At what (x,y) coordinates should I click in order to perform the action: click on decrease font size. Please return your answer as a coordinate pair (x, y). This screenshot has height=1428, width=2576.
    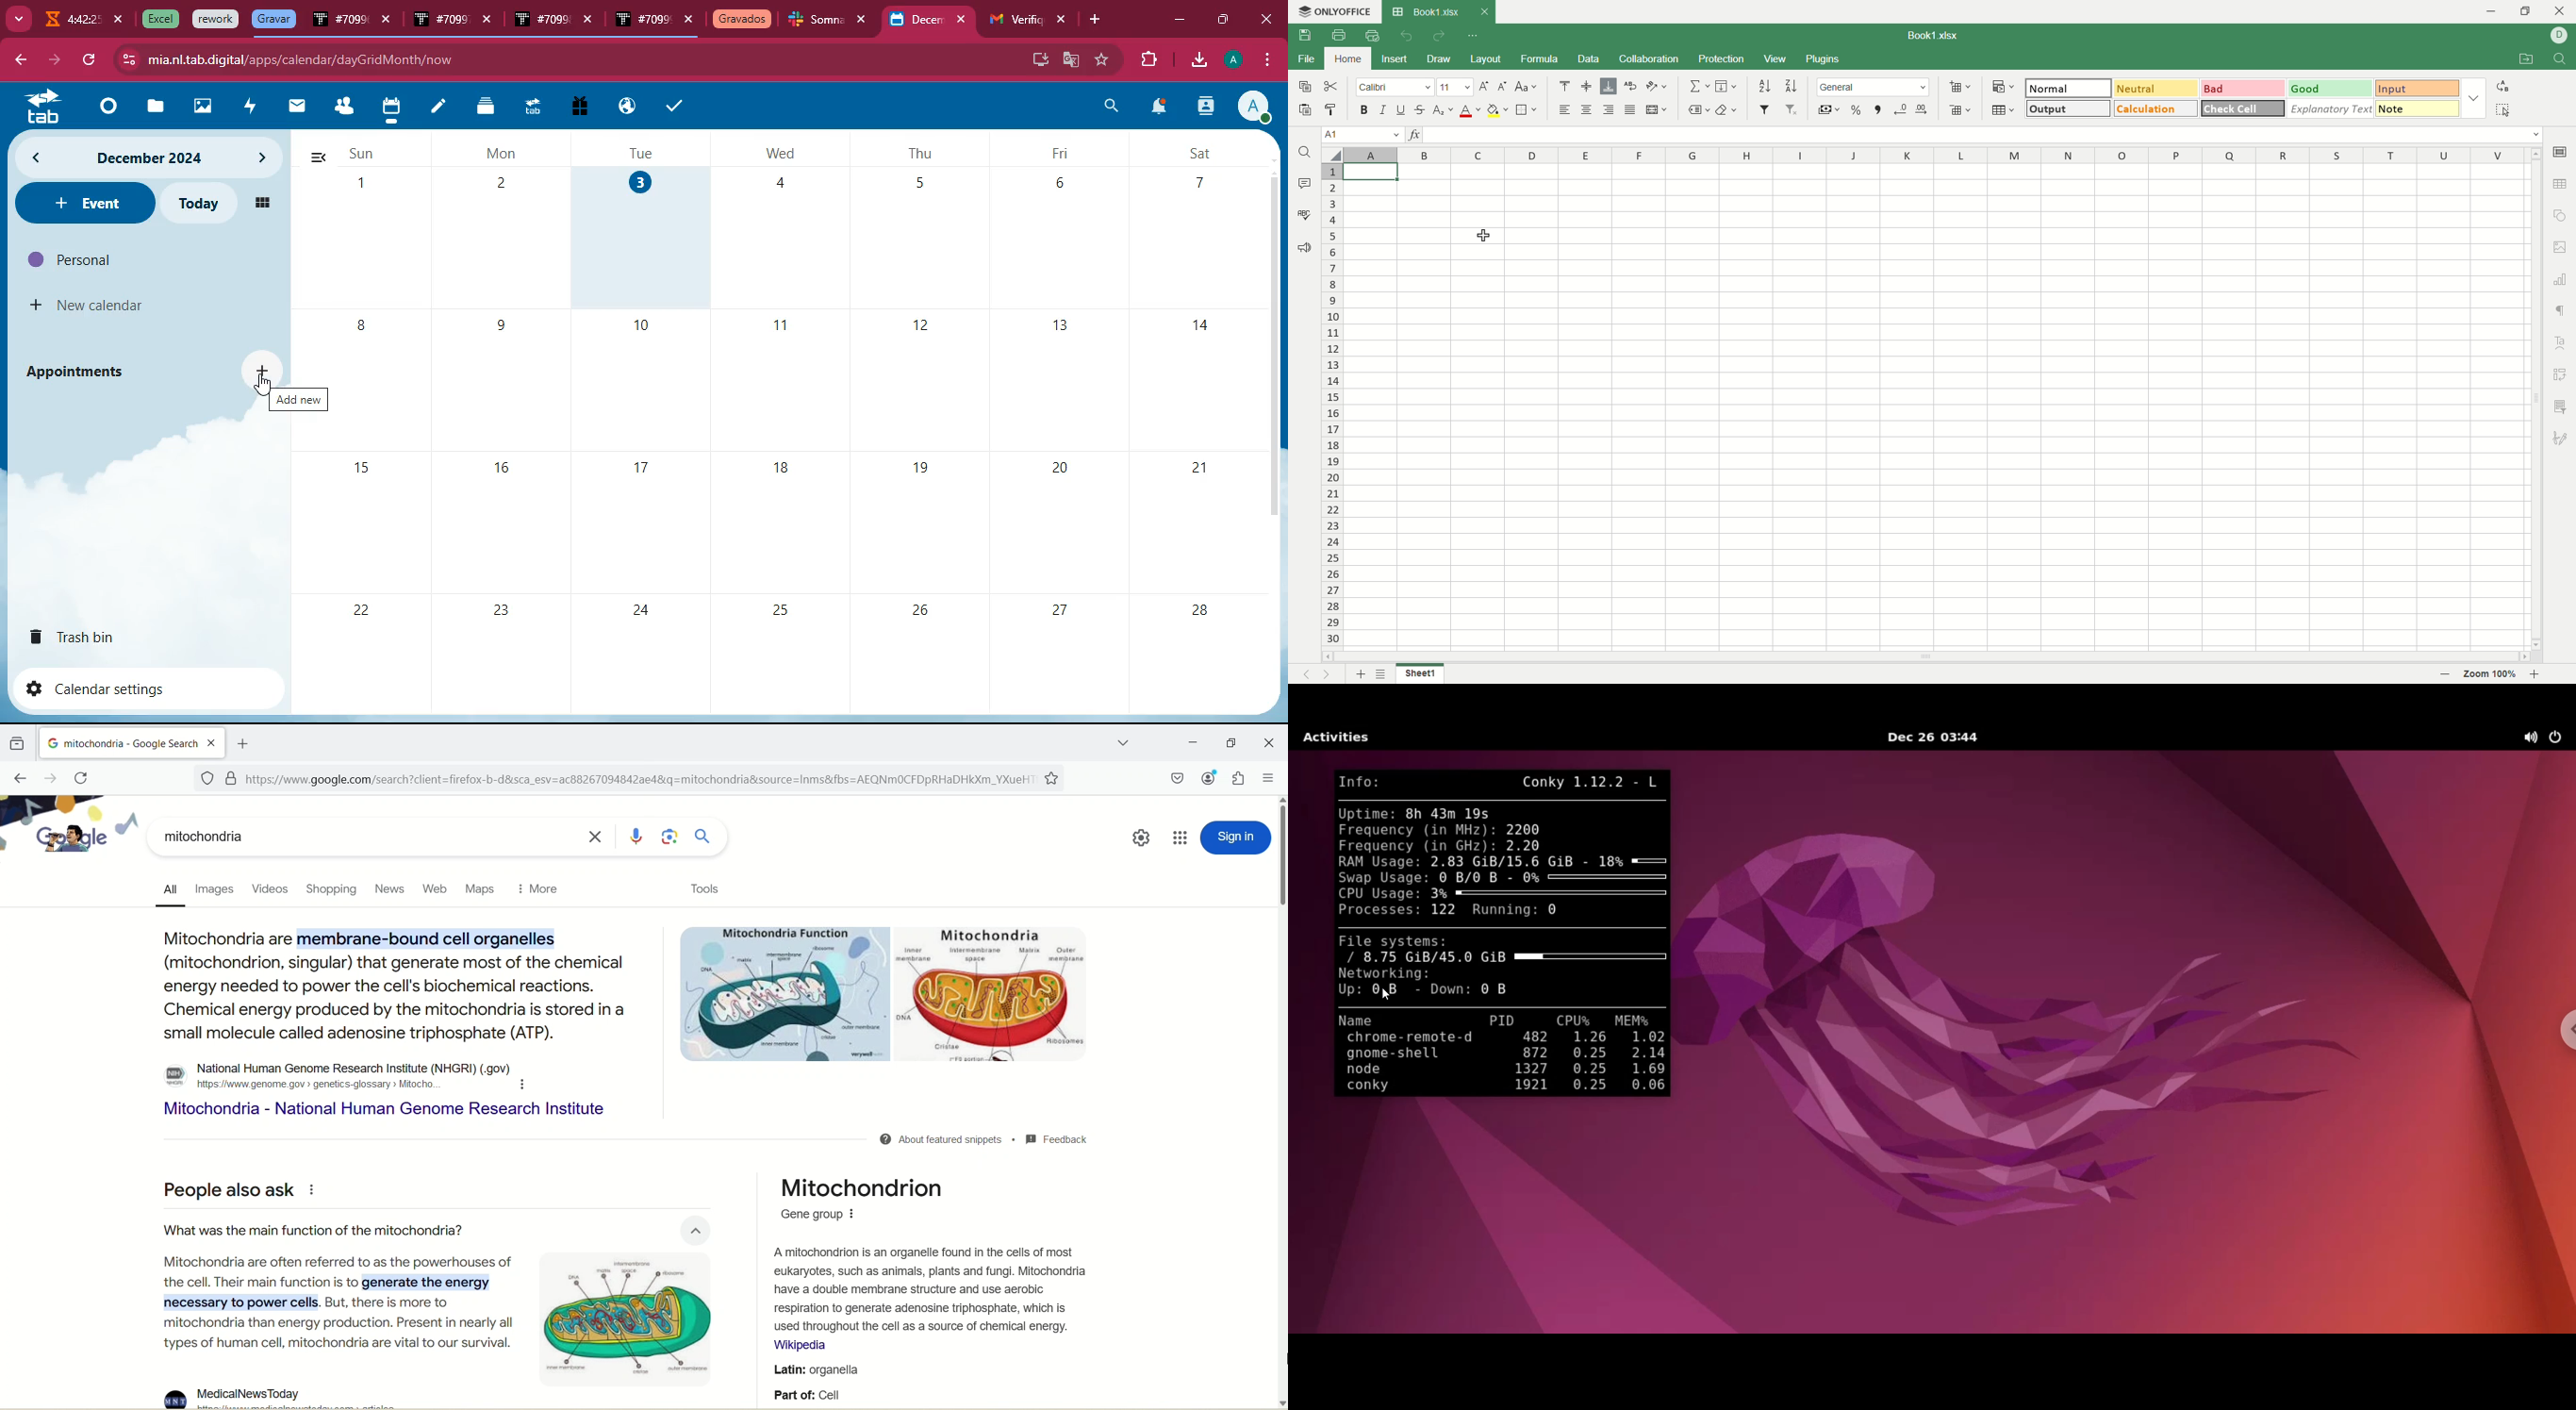
    Looking at the image, I should click on (1503, 86).